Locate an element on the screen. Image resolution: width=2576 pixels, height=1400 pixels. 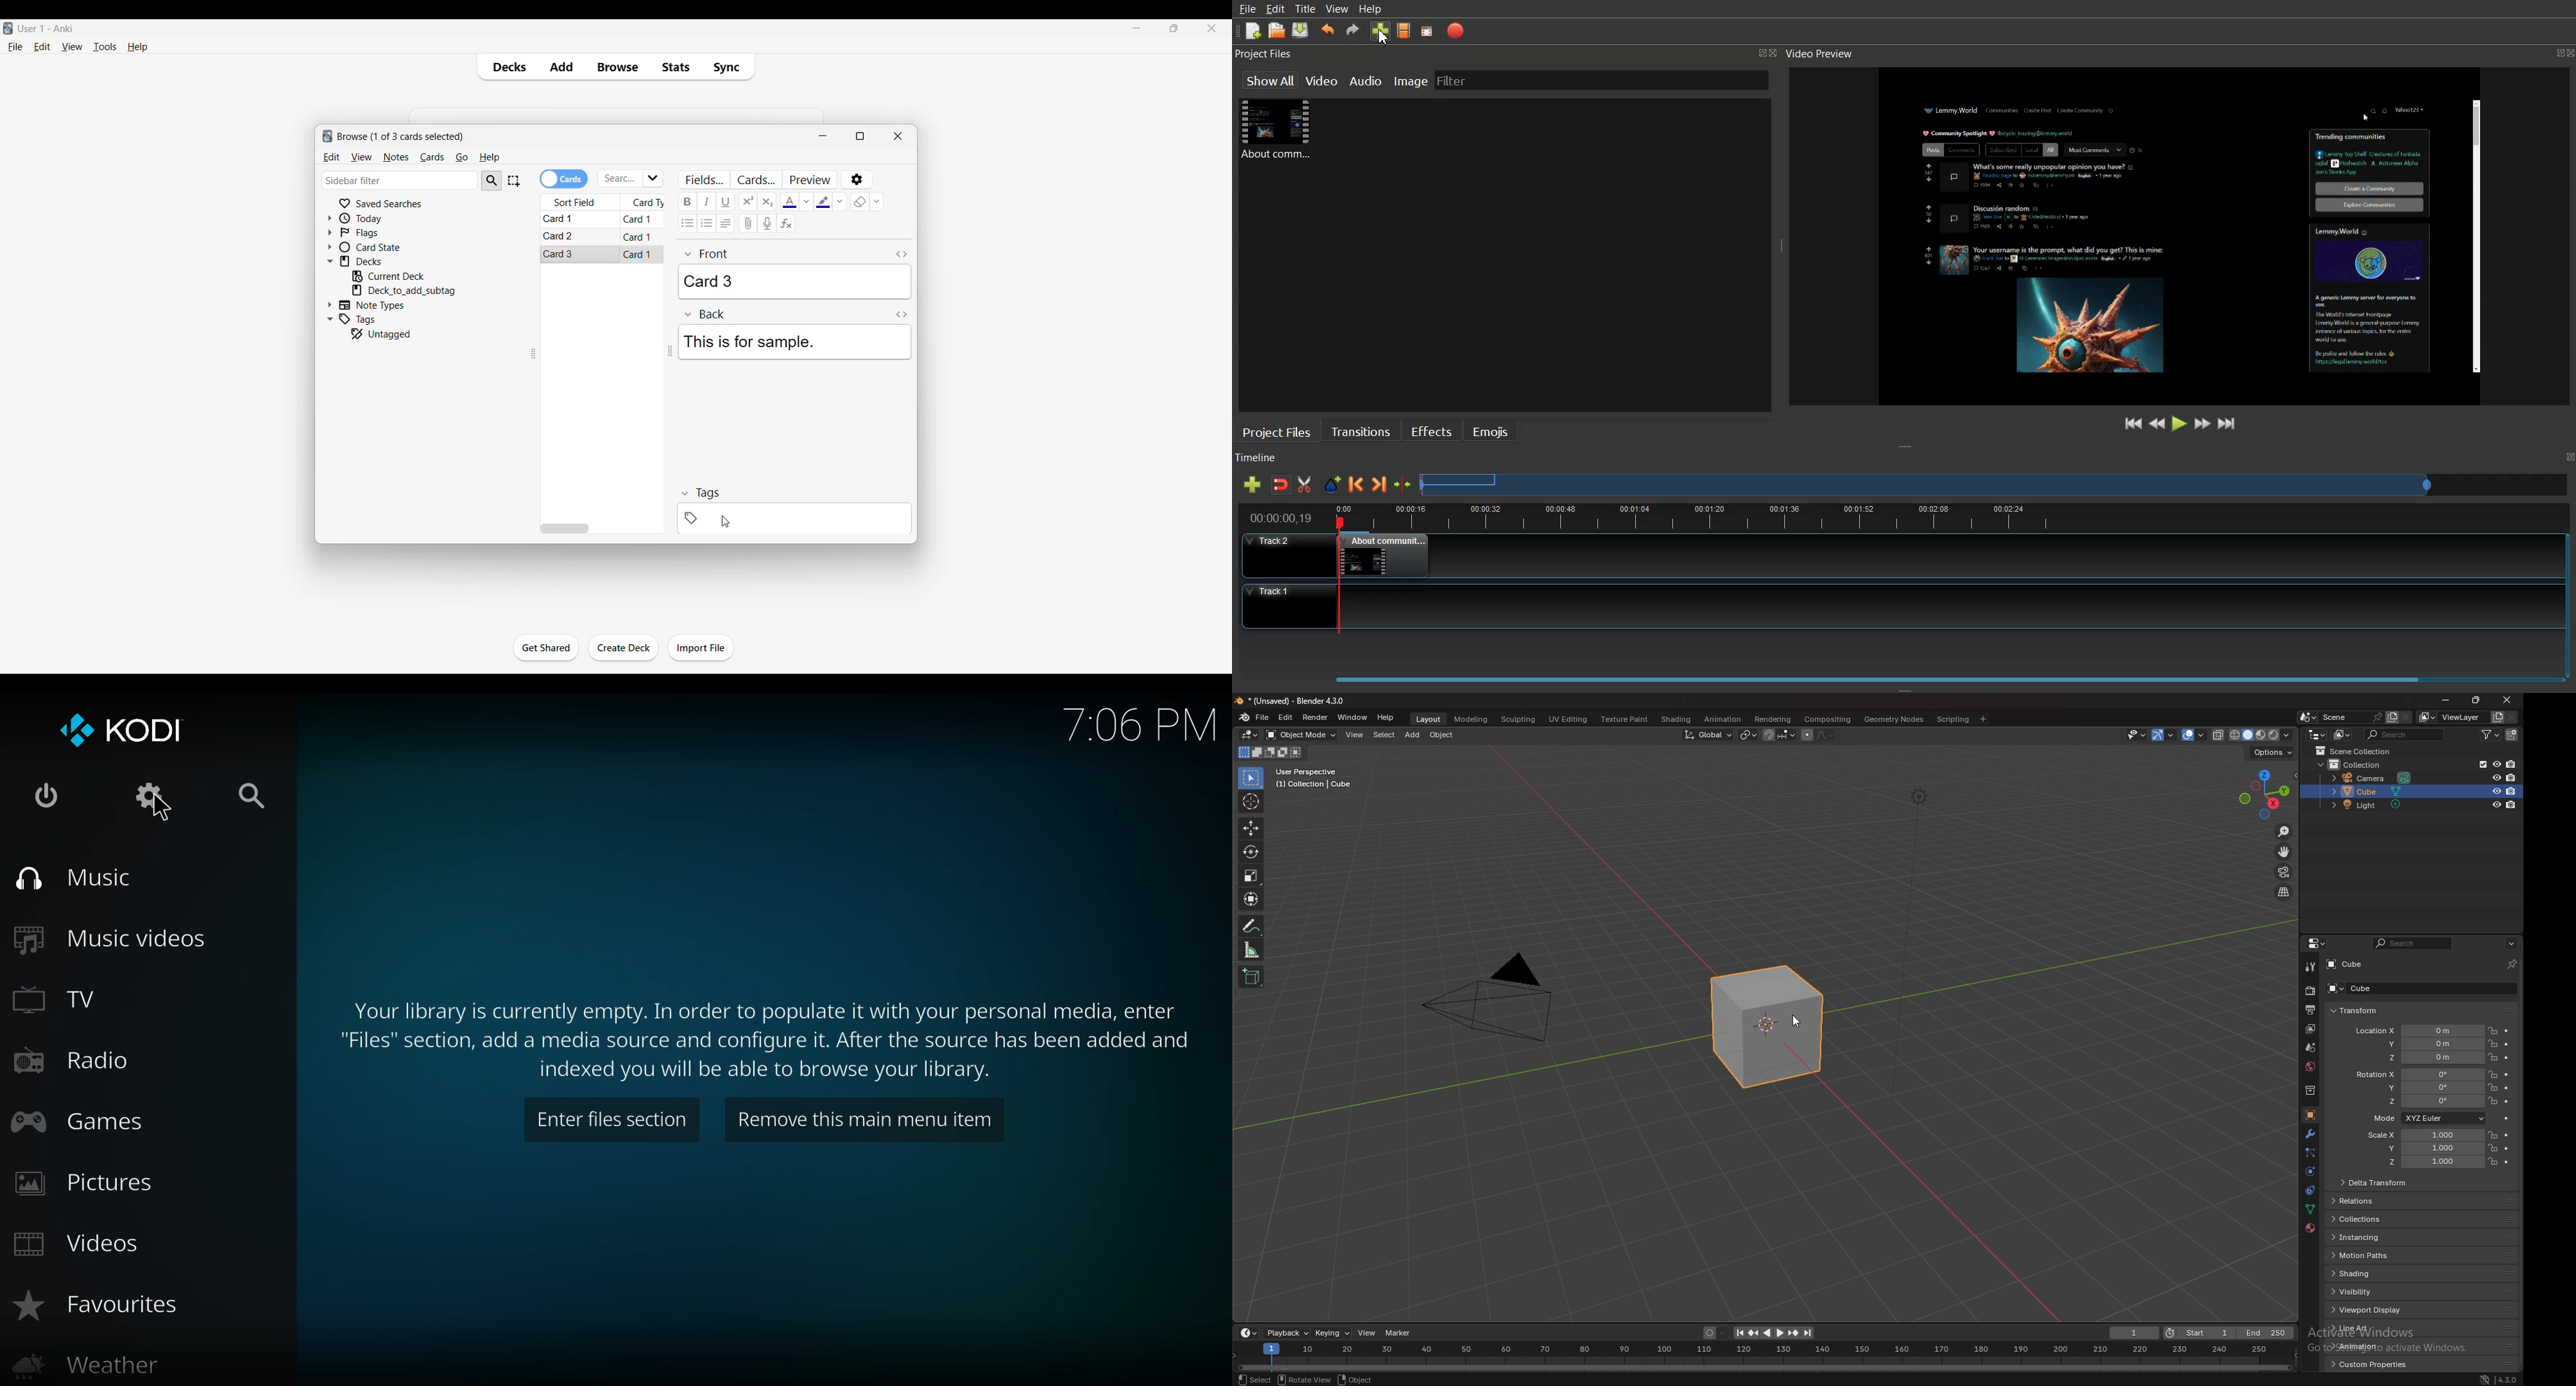
View menu is located at coordinates (73, 46).